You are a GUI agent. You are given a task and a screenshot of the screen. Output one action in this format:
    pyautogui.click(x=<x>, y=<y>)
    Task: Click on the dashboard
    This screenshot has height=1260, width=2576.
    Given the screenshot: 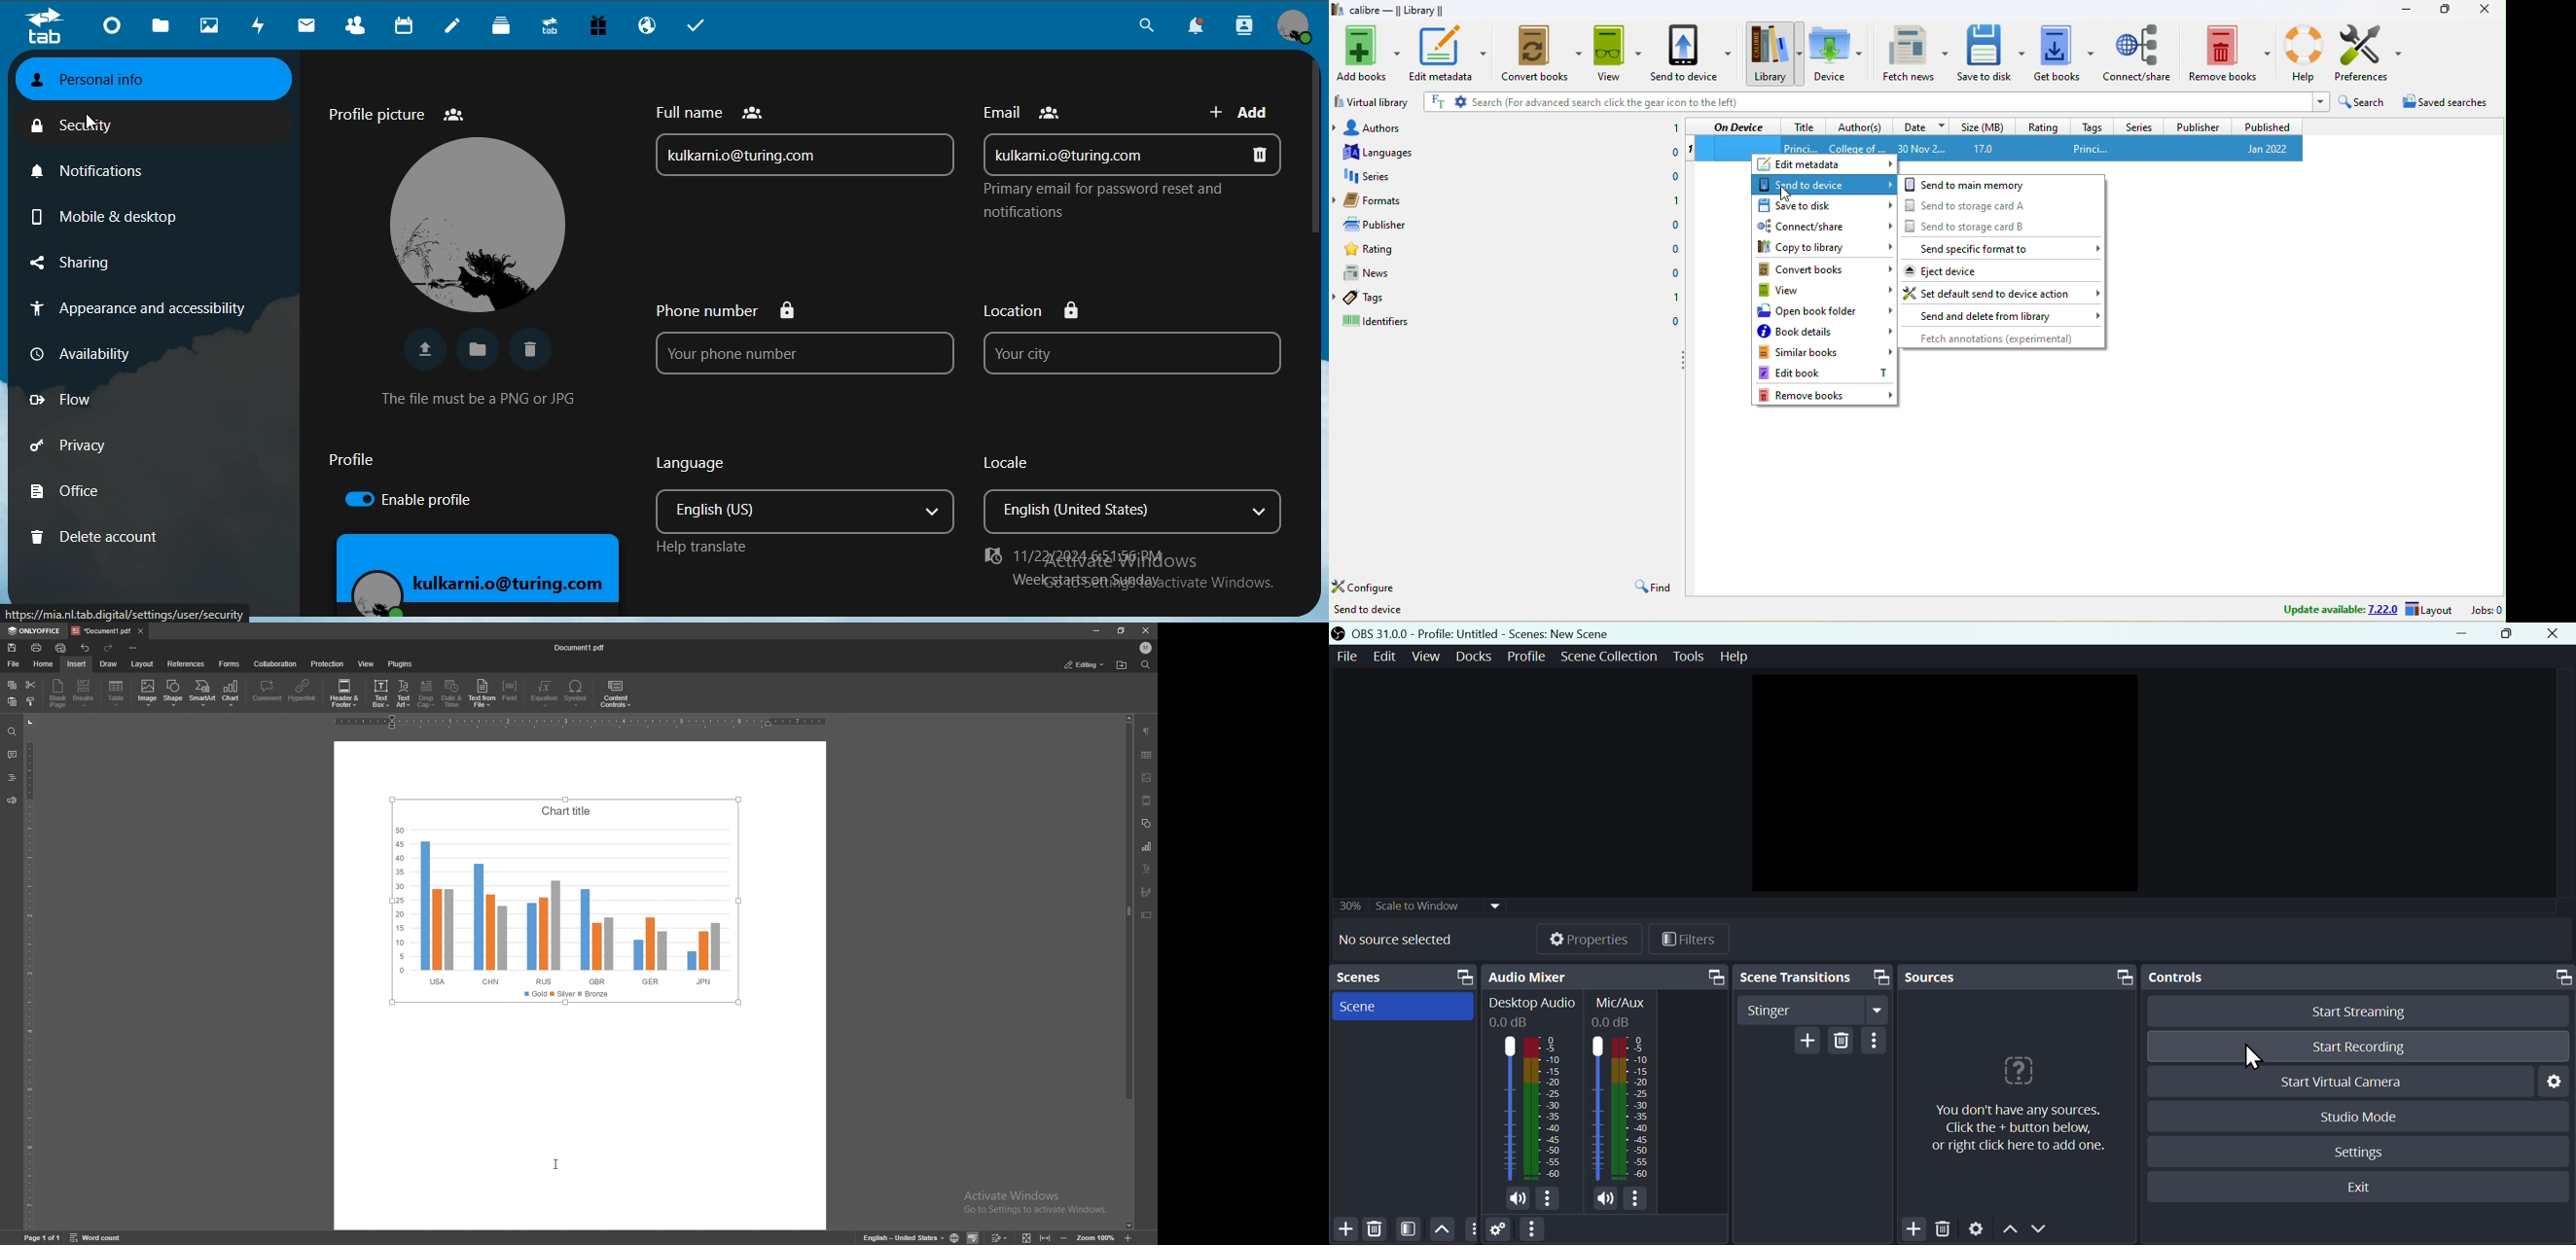 What is the action you would take?
    pyautogui.click(x=115, y=28)
    